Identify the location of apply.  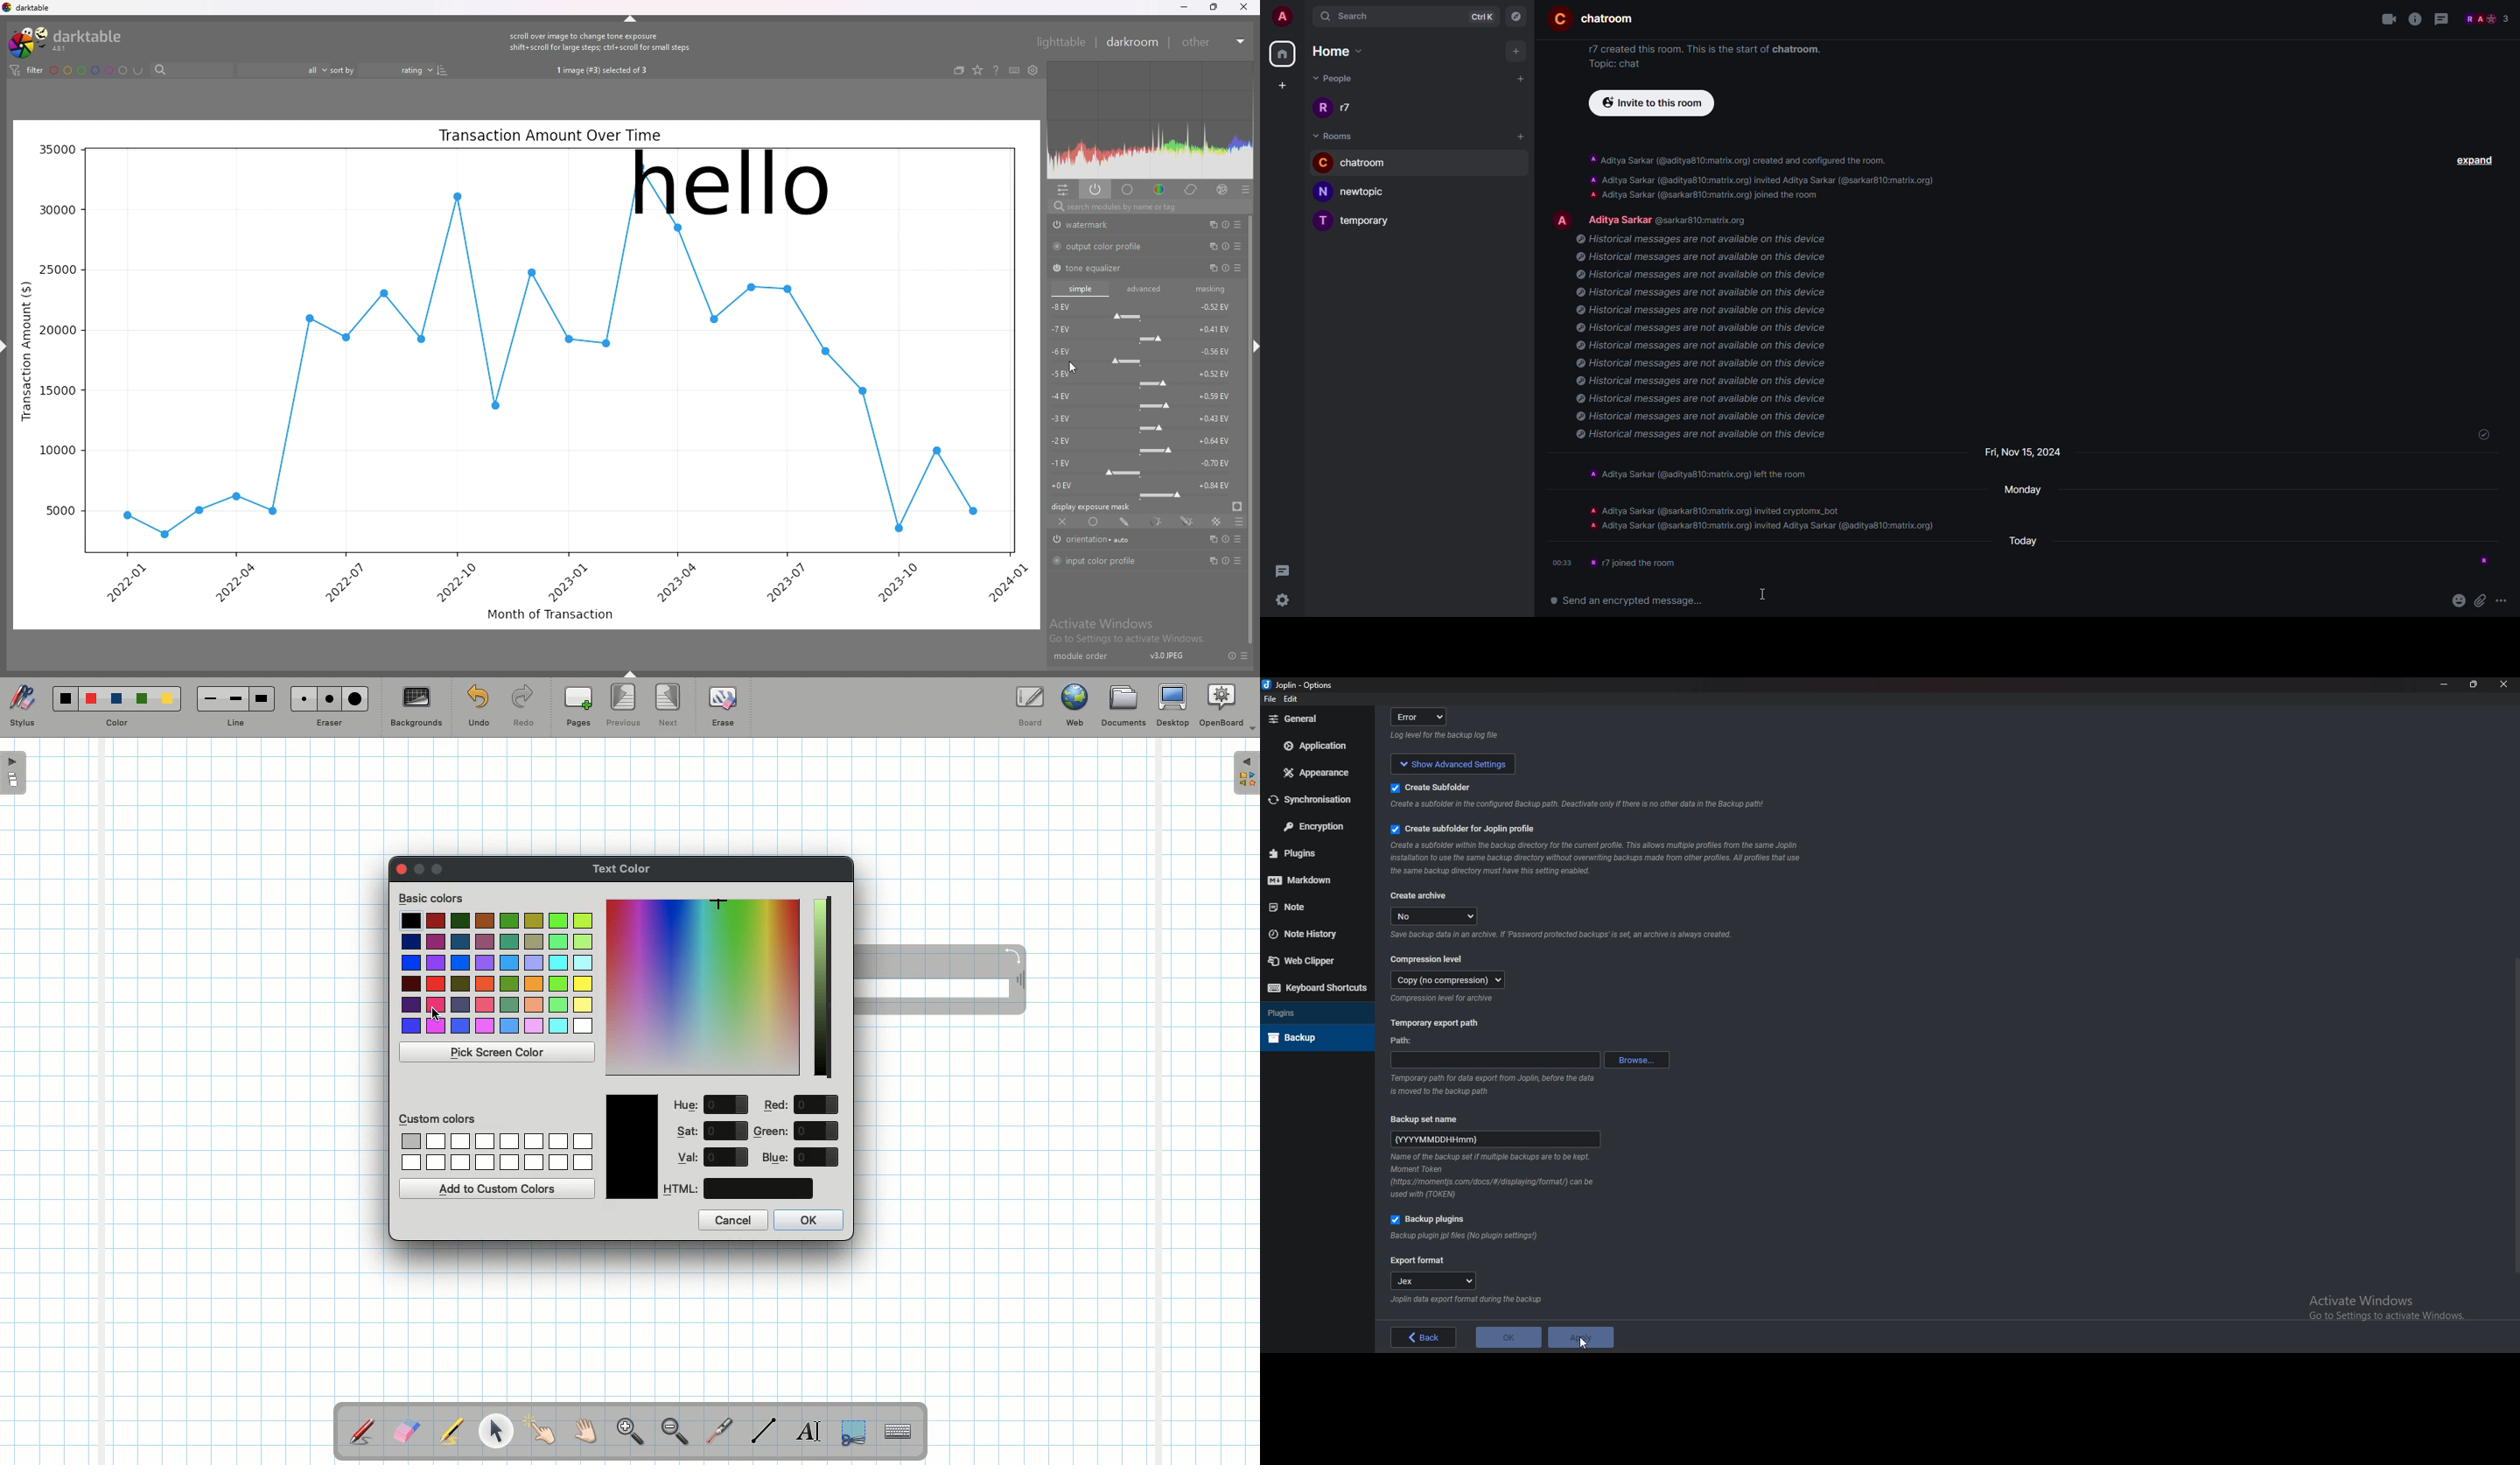
(1580, 1338).